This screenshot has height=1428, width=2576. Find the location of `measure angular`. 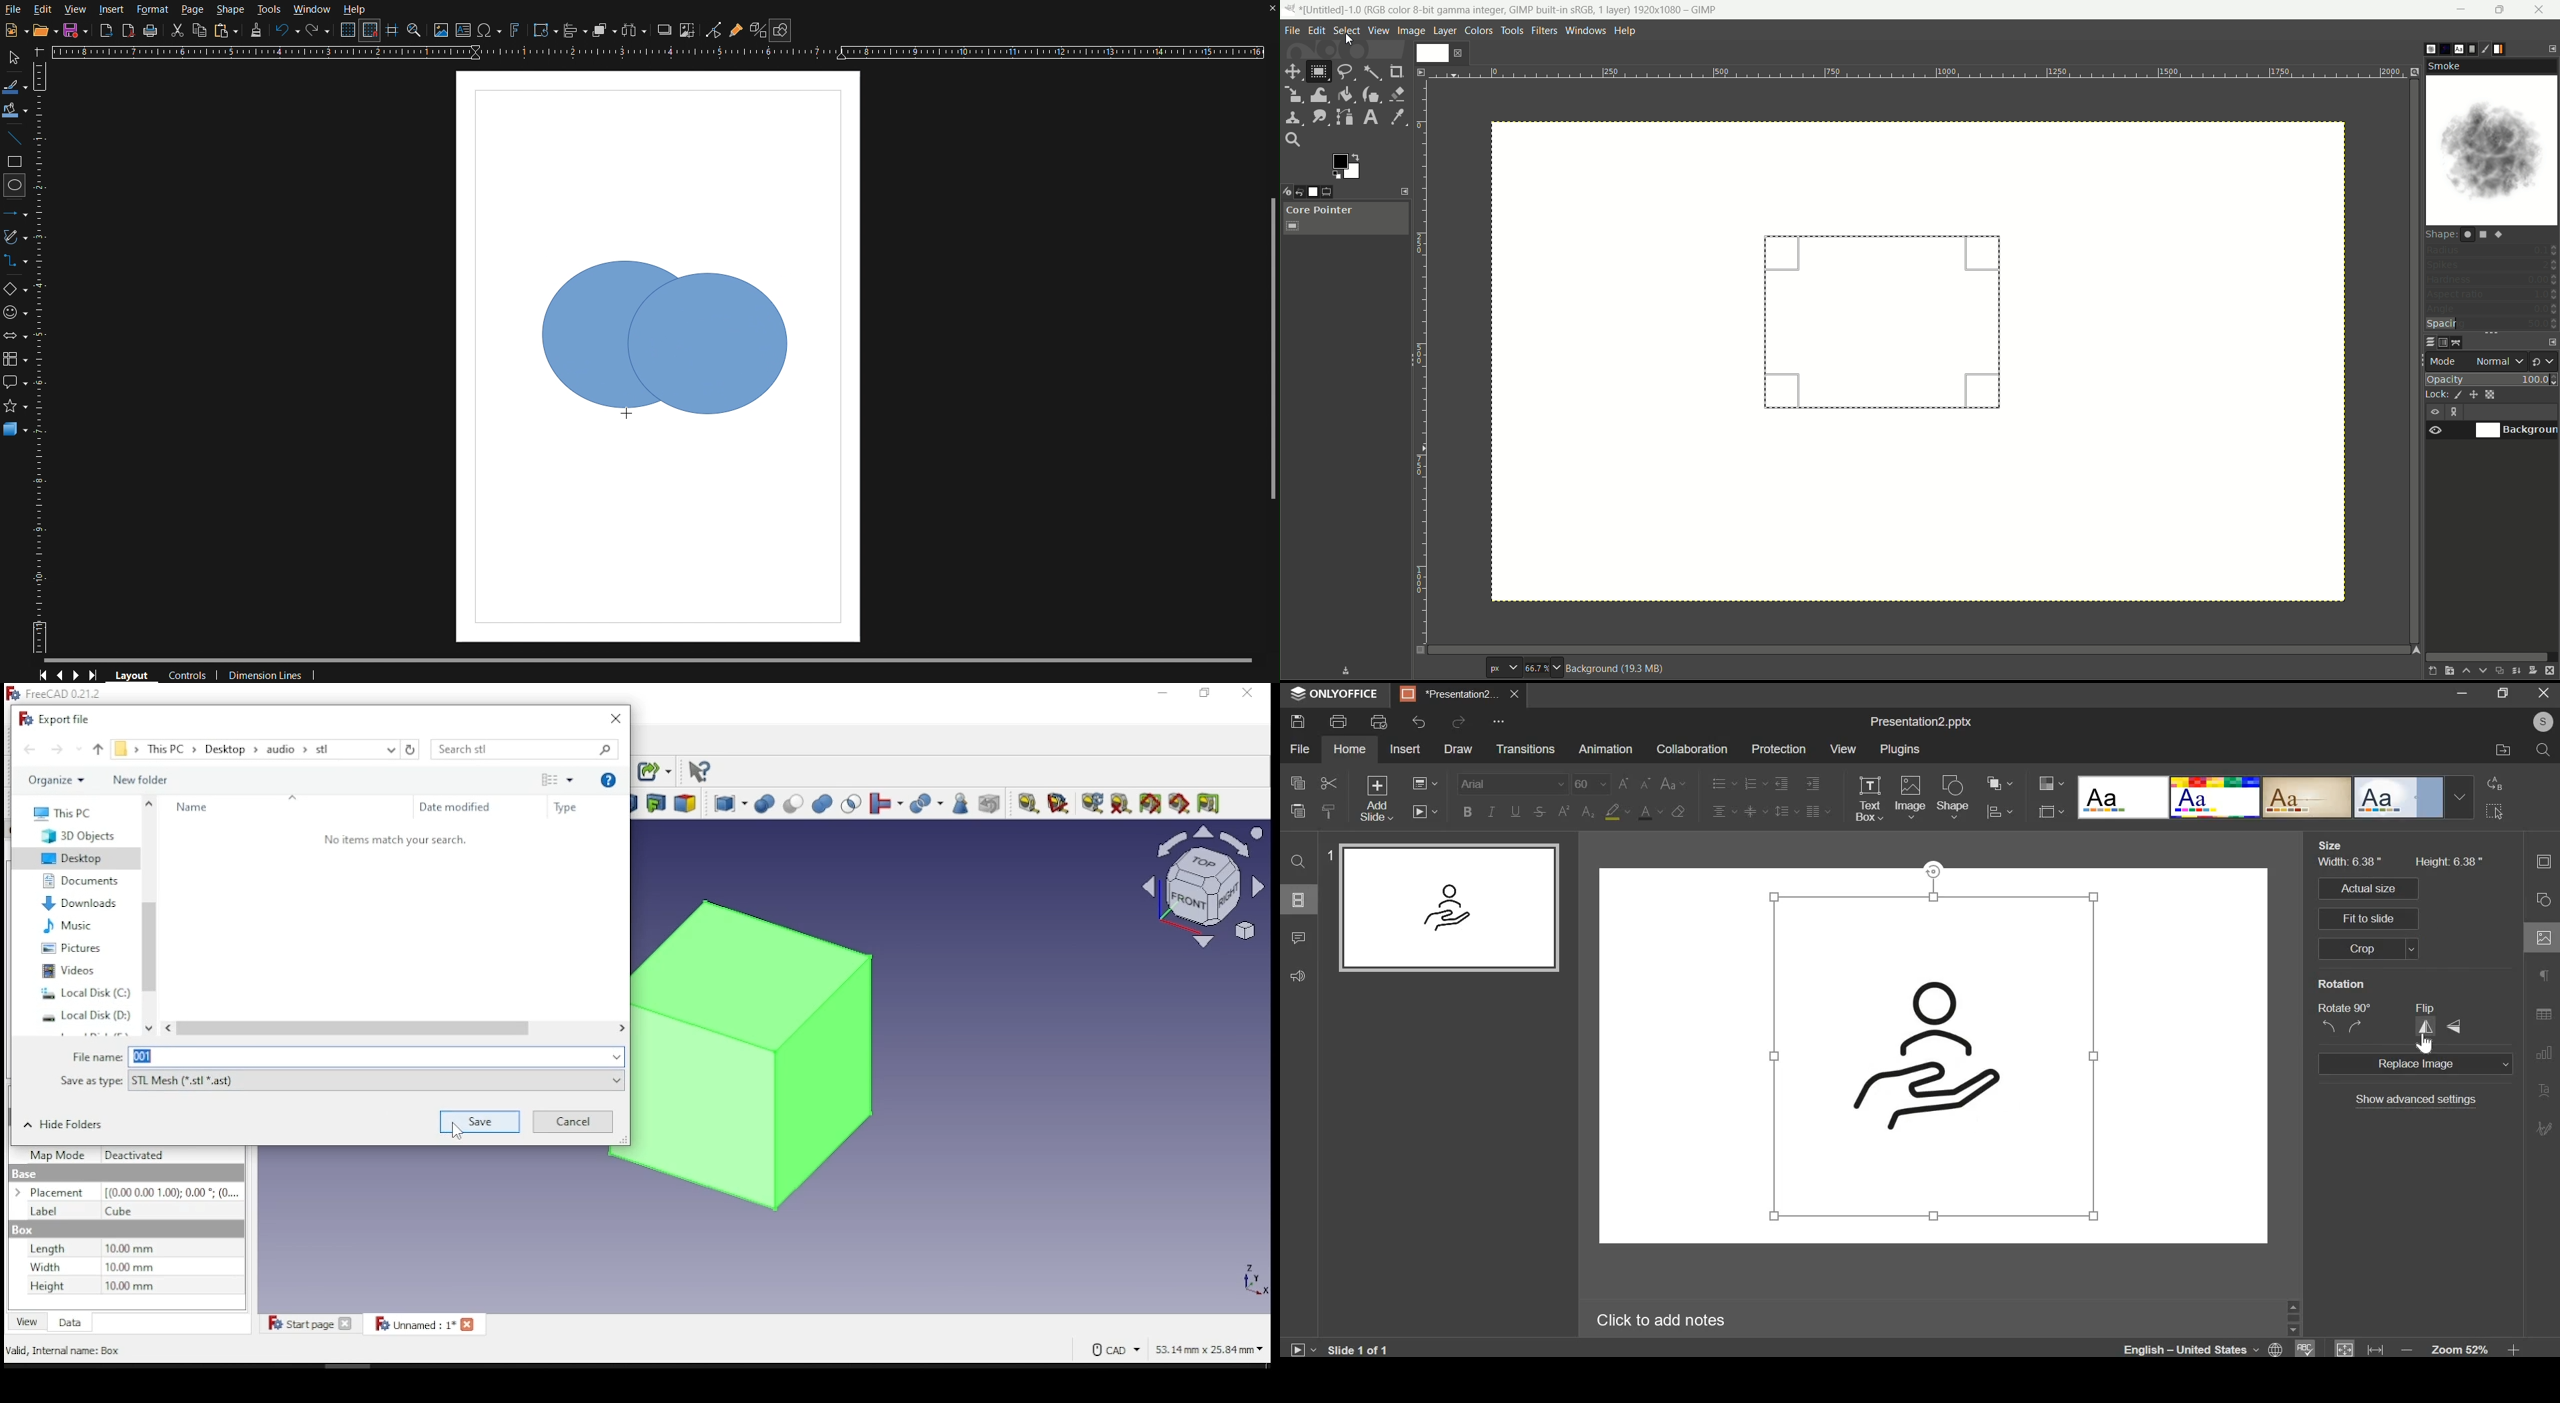

measure angular is located at coordinates (1058, 804).